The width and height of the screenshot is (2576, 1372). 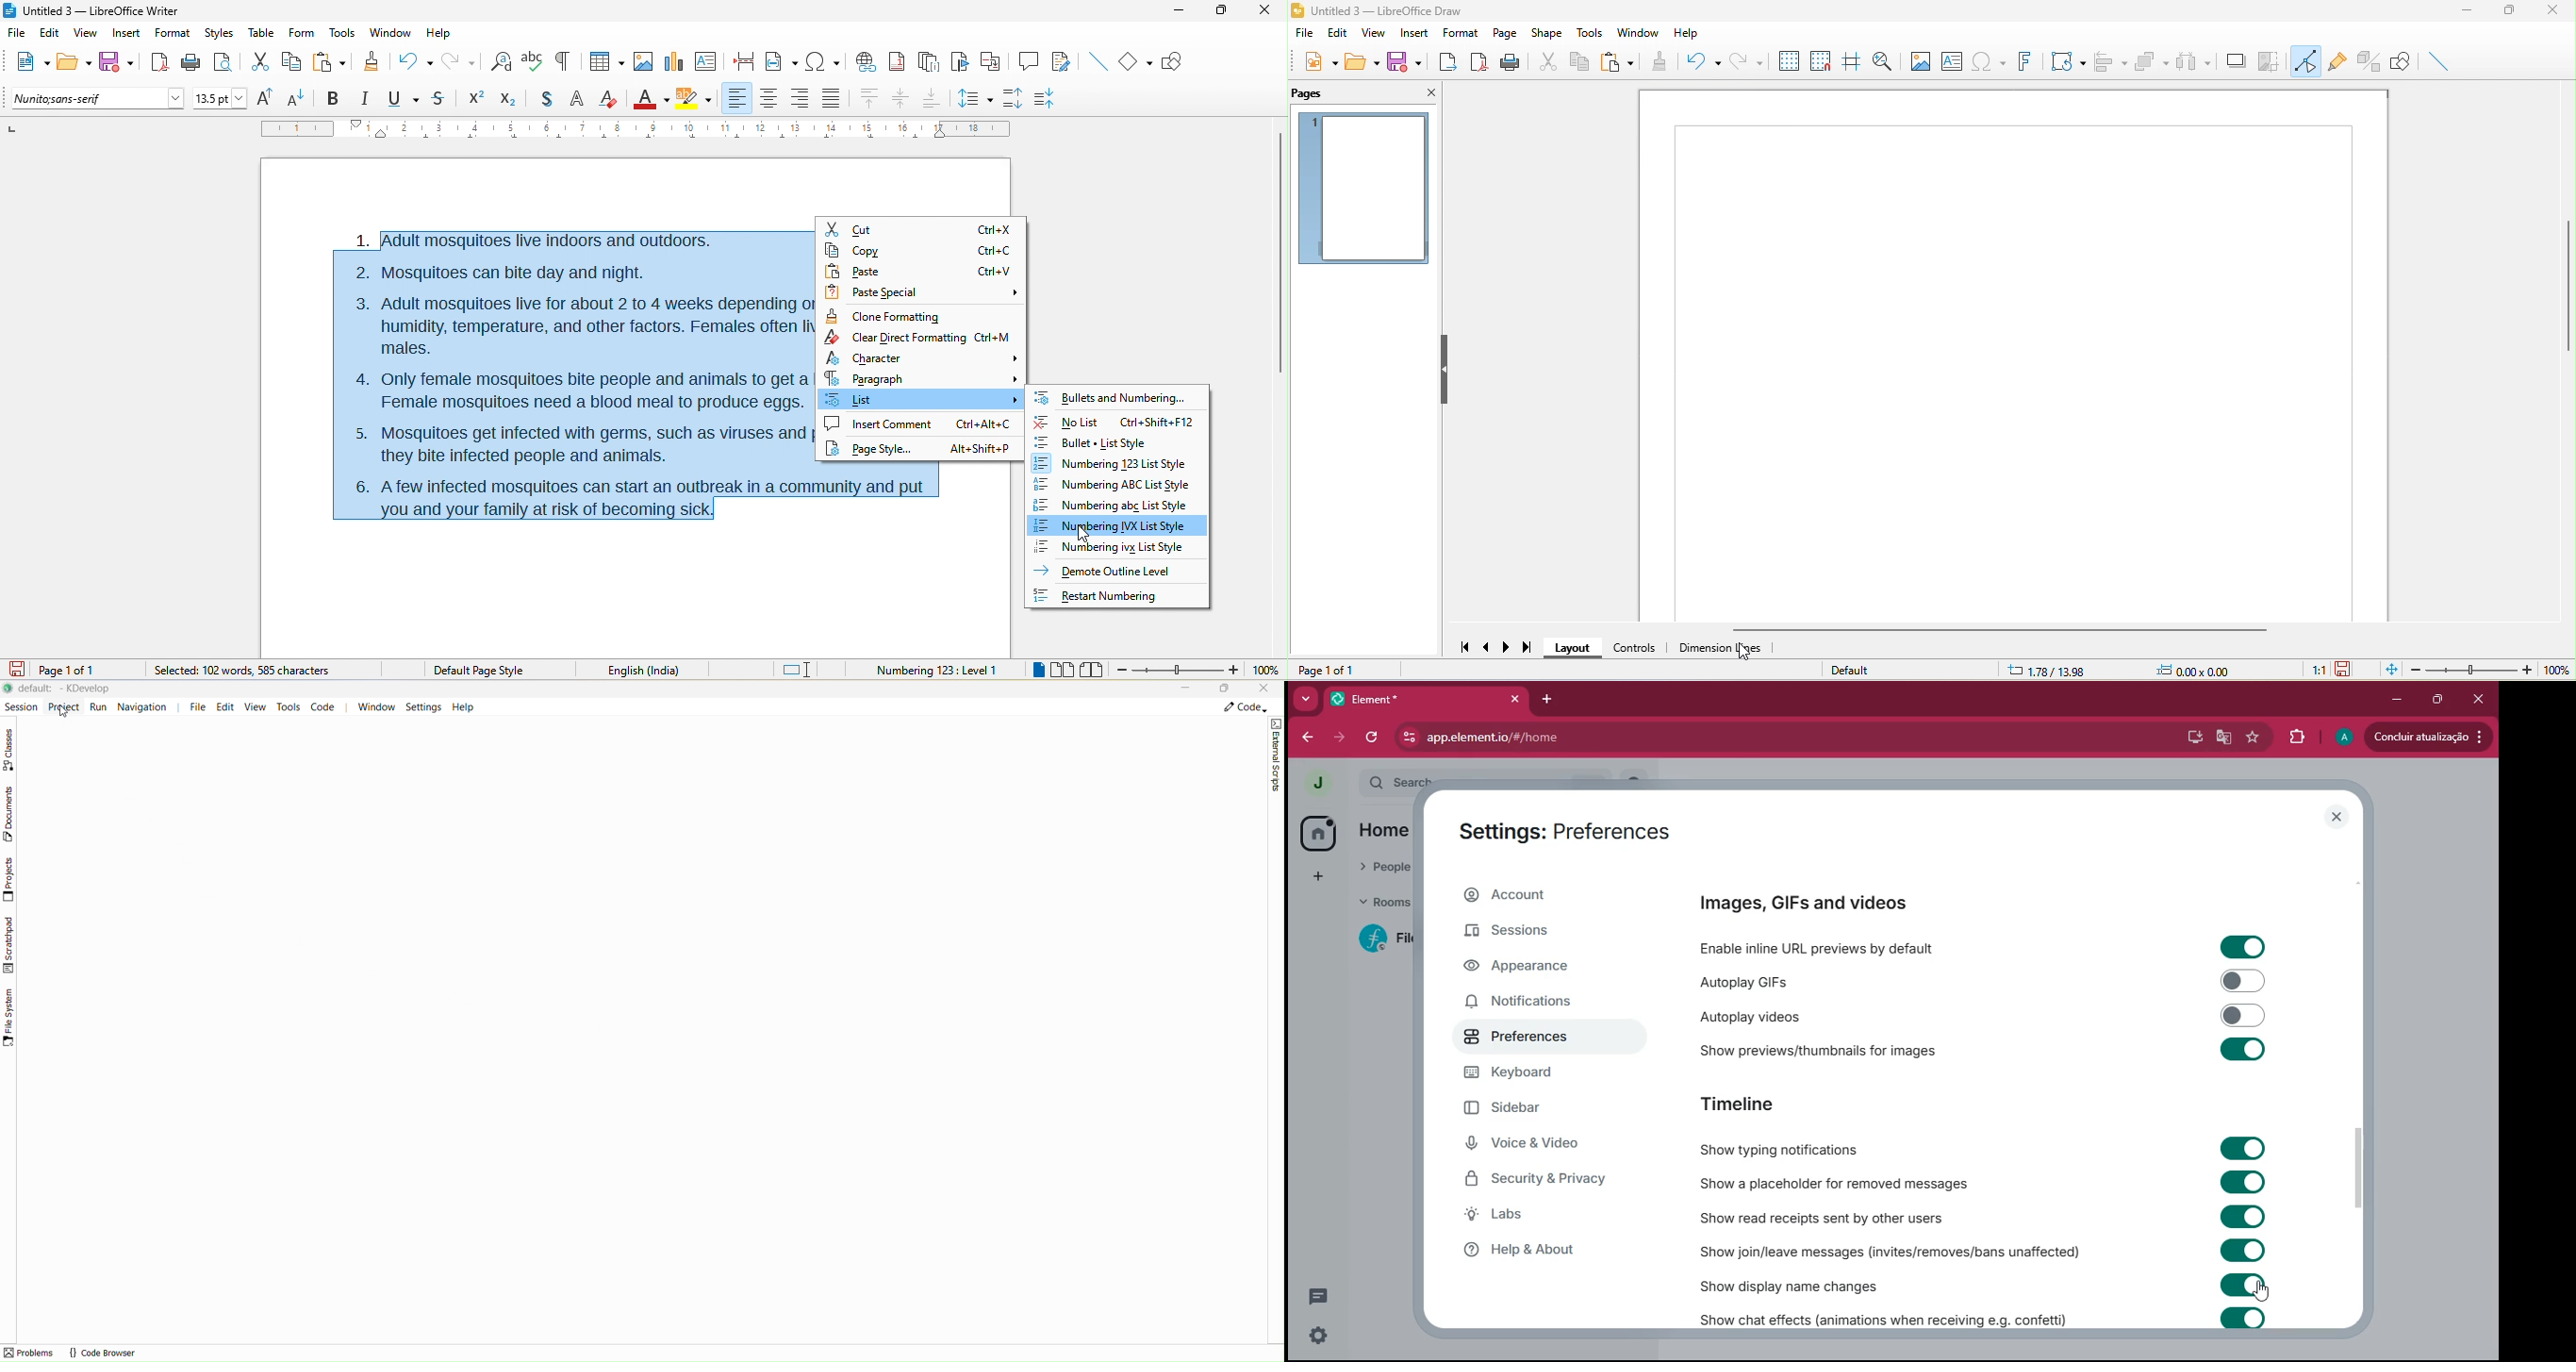 What do you see at coordinates (2442, 61) in the screenshot?
I see `insert line` at bounding box center [2442, 61].